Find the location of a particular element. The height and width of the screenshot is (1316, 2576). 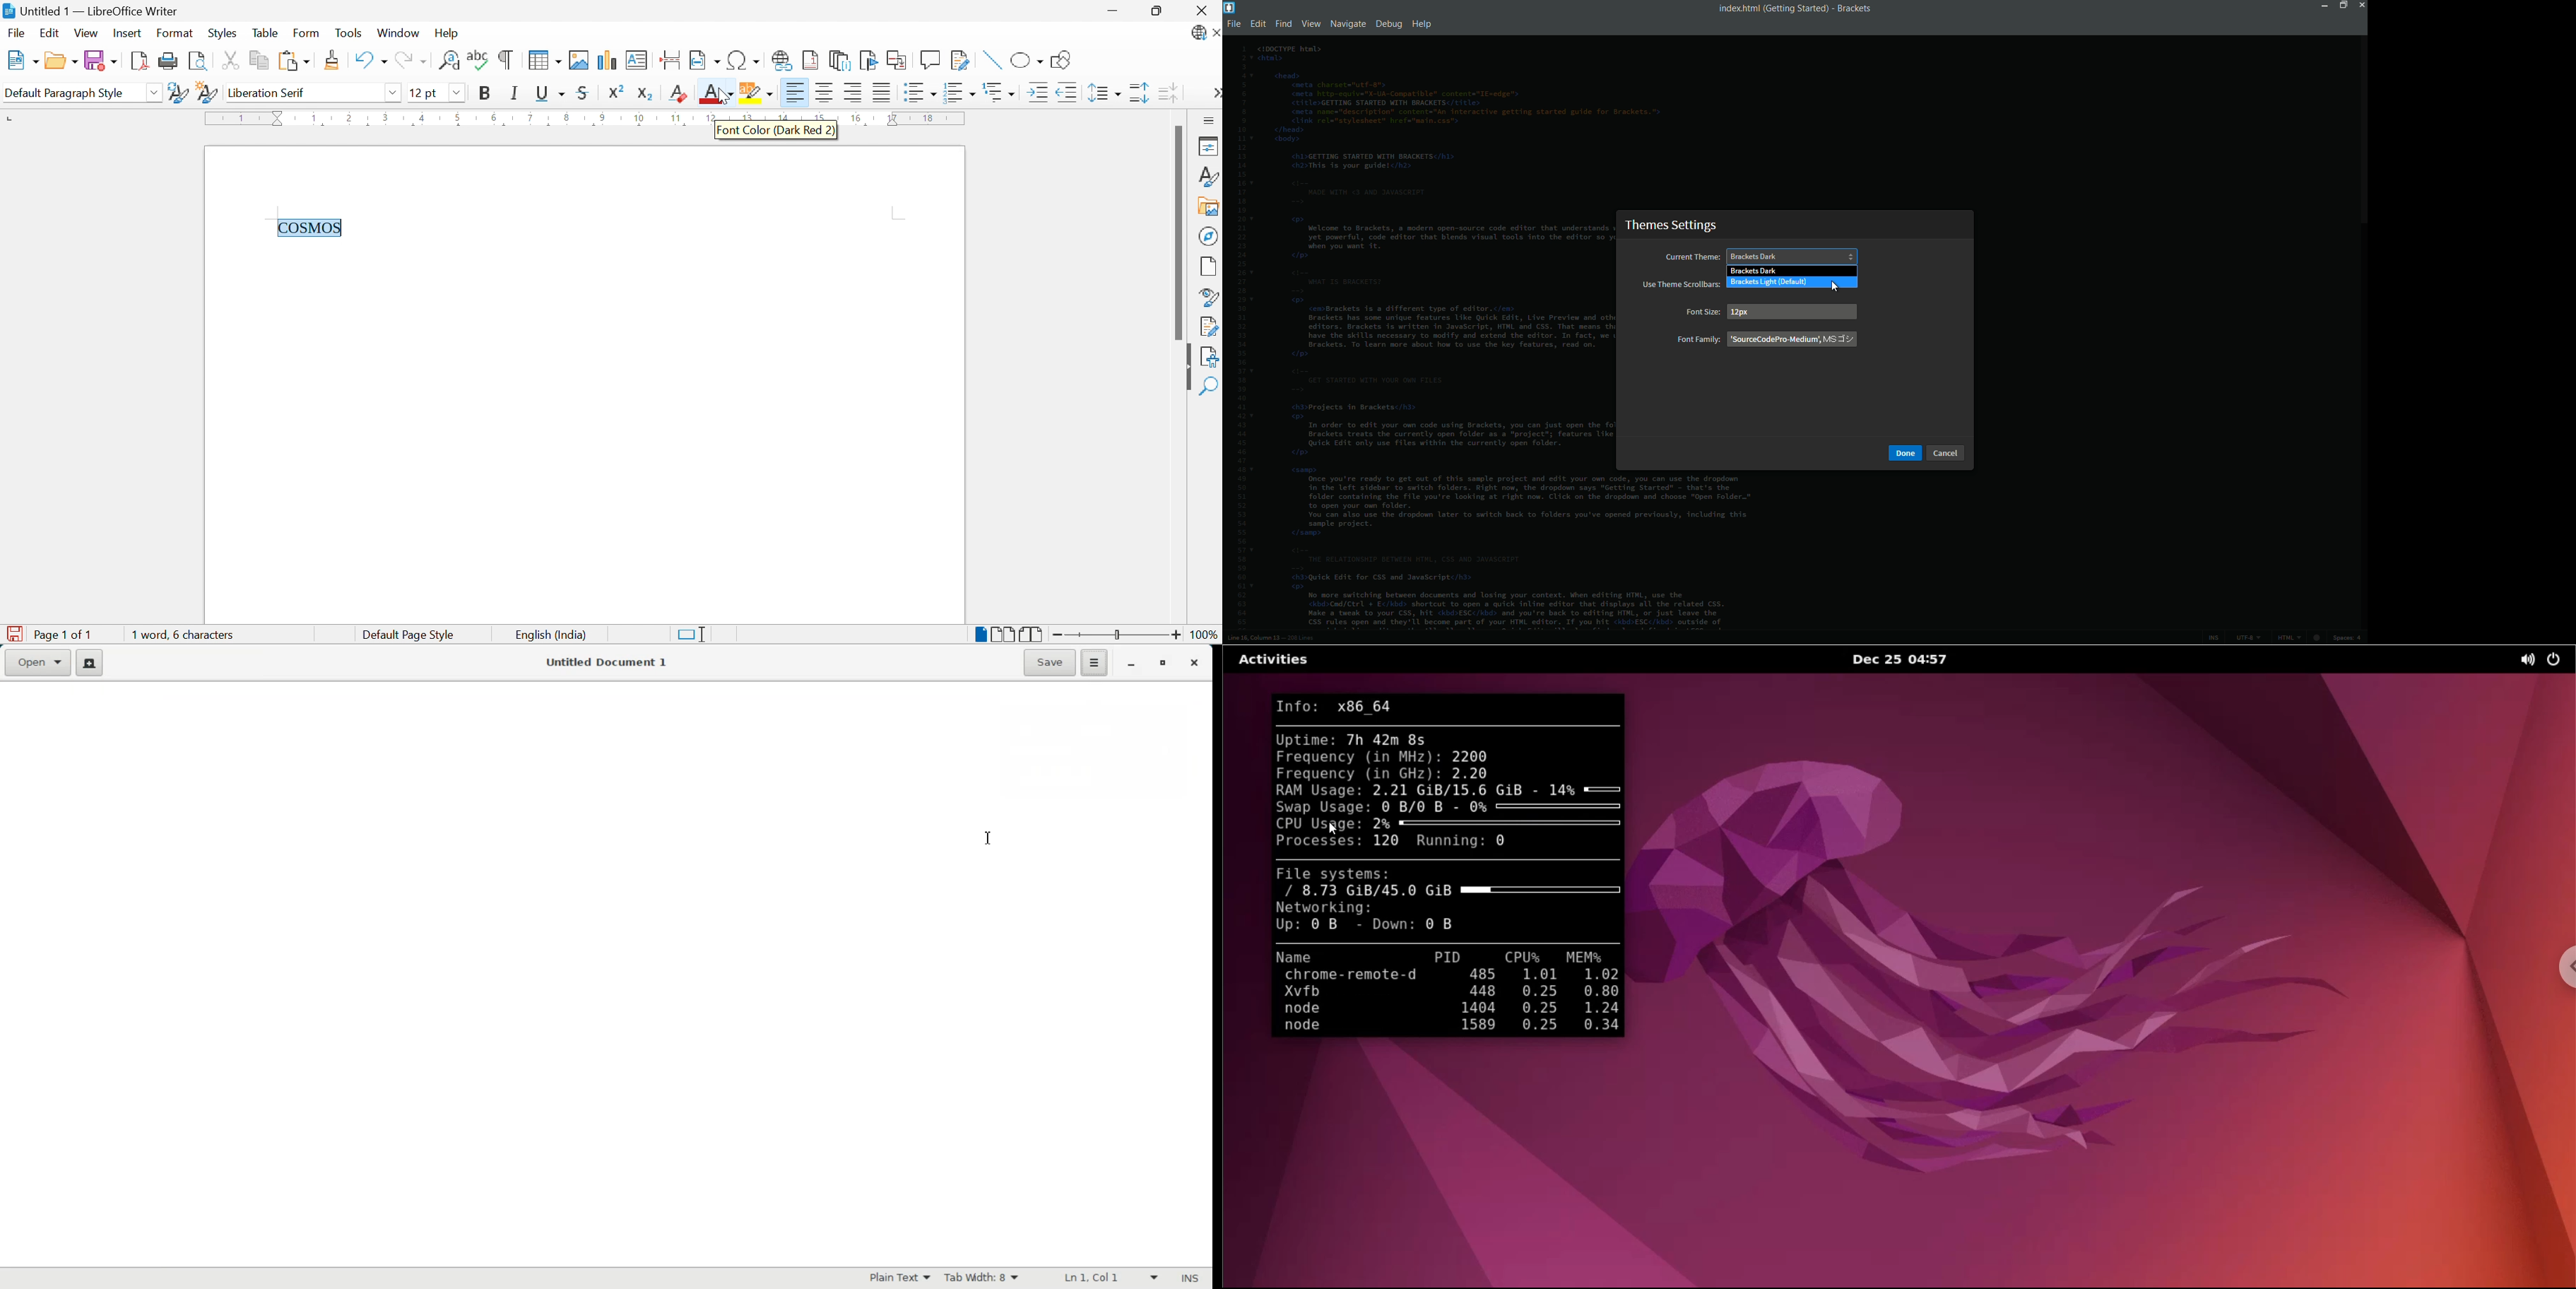

100% is located at coordinates (1200, 636).